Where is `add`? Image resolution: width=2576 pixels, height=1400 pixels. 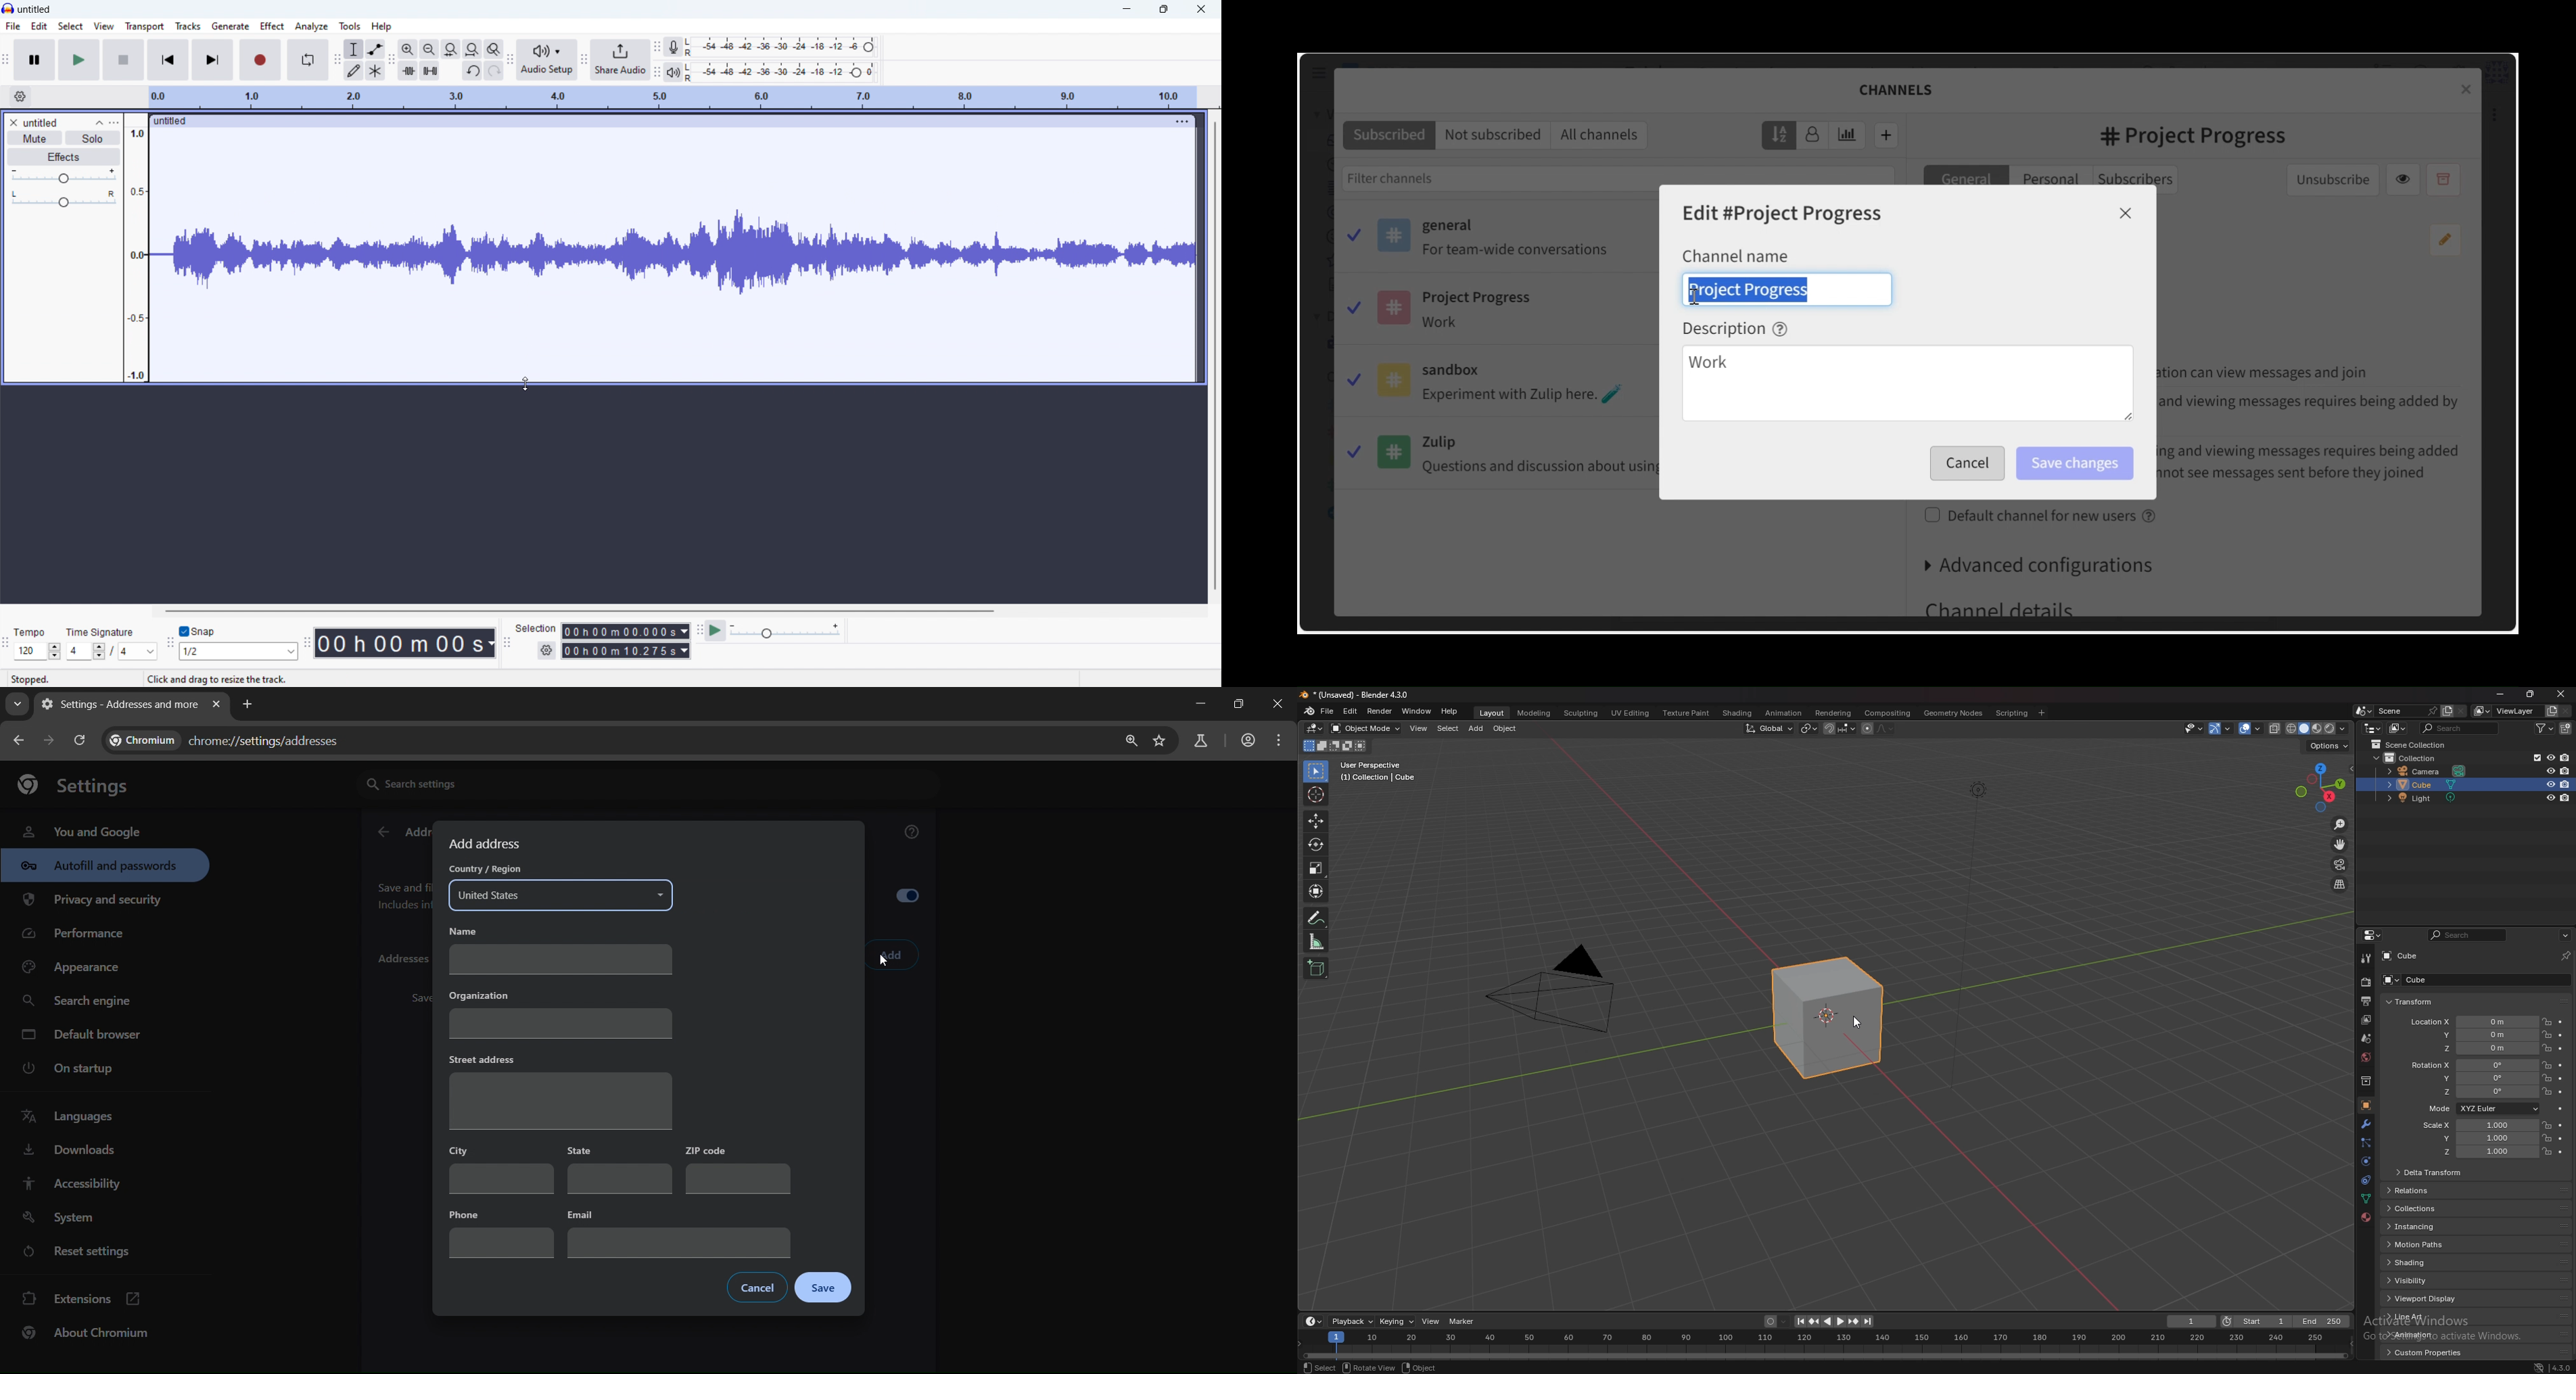 add is located at coordinates (892, 956).